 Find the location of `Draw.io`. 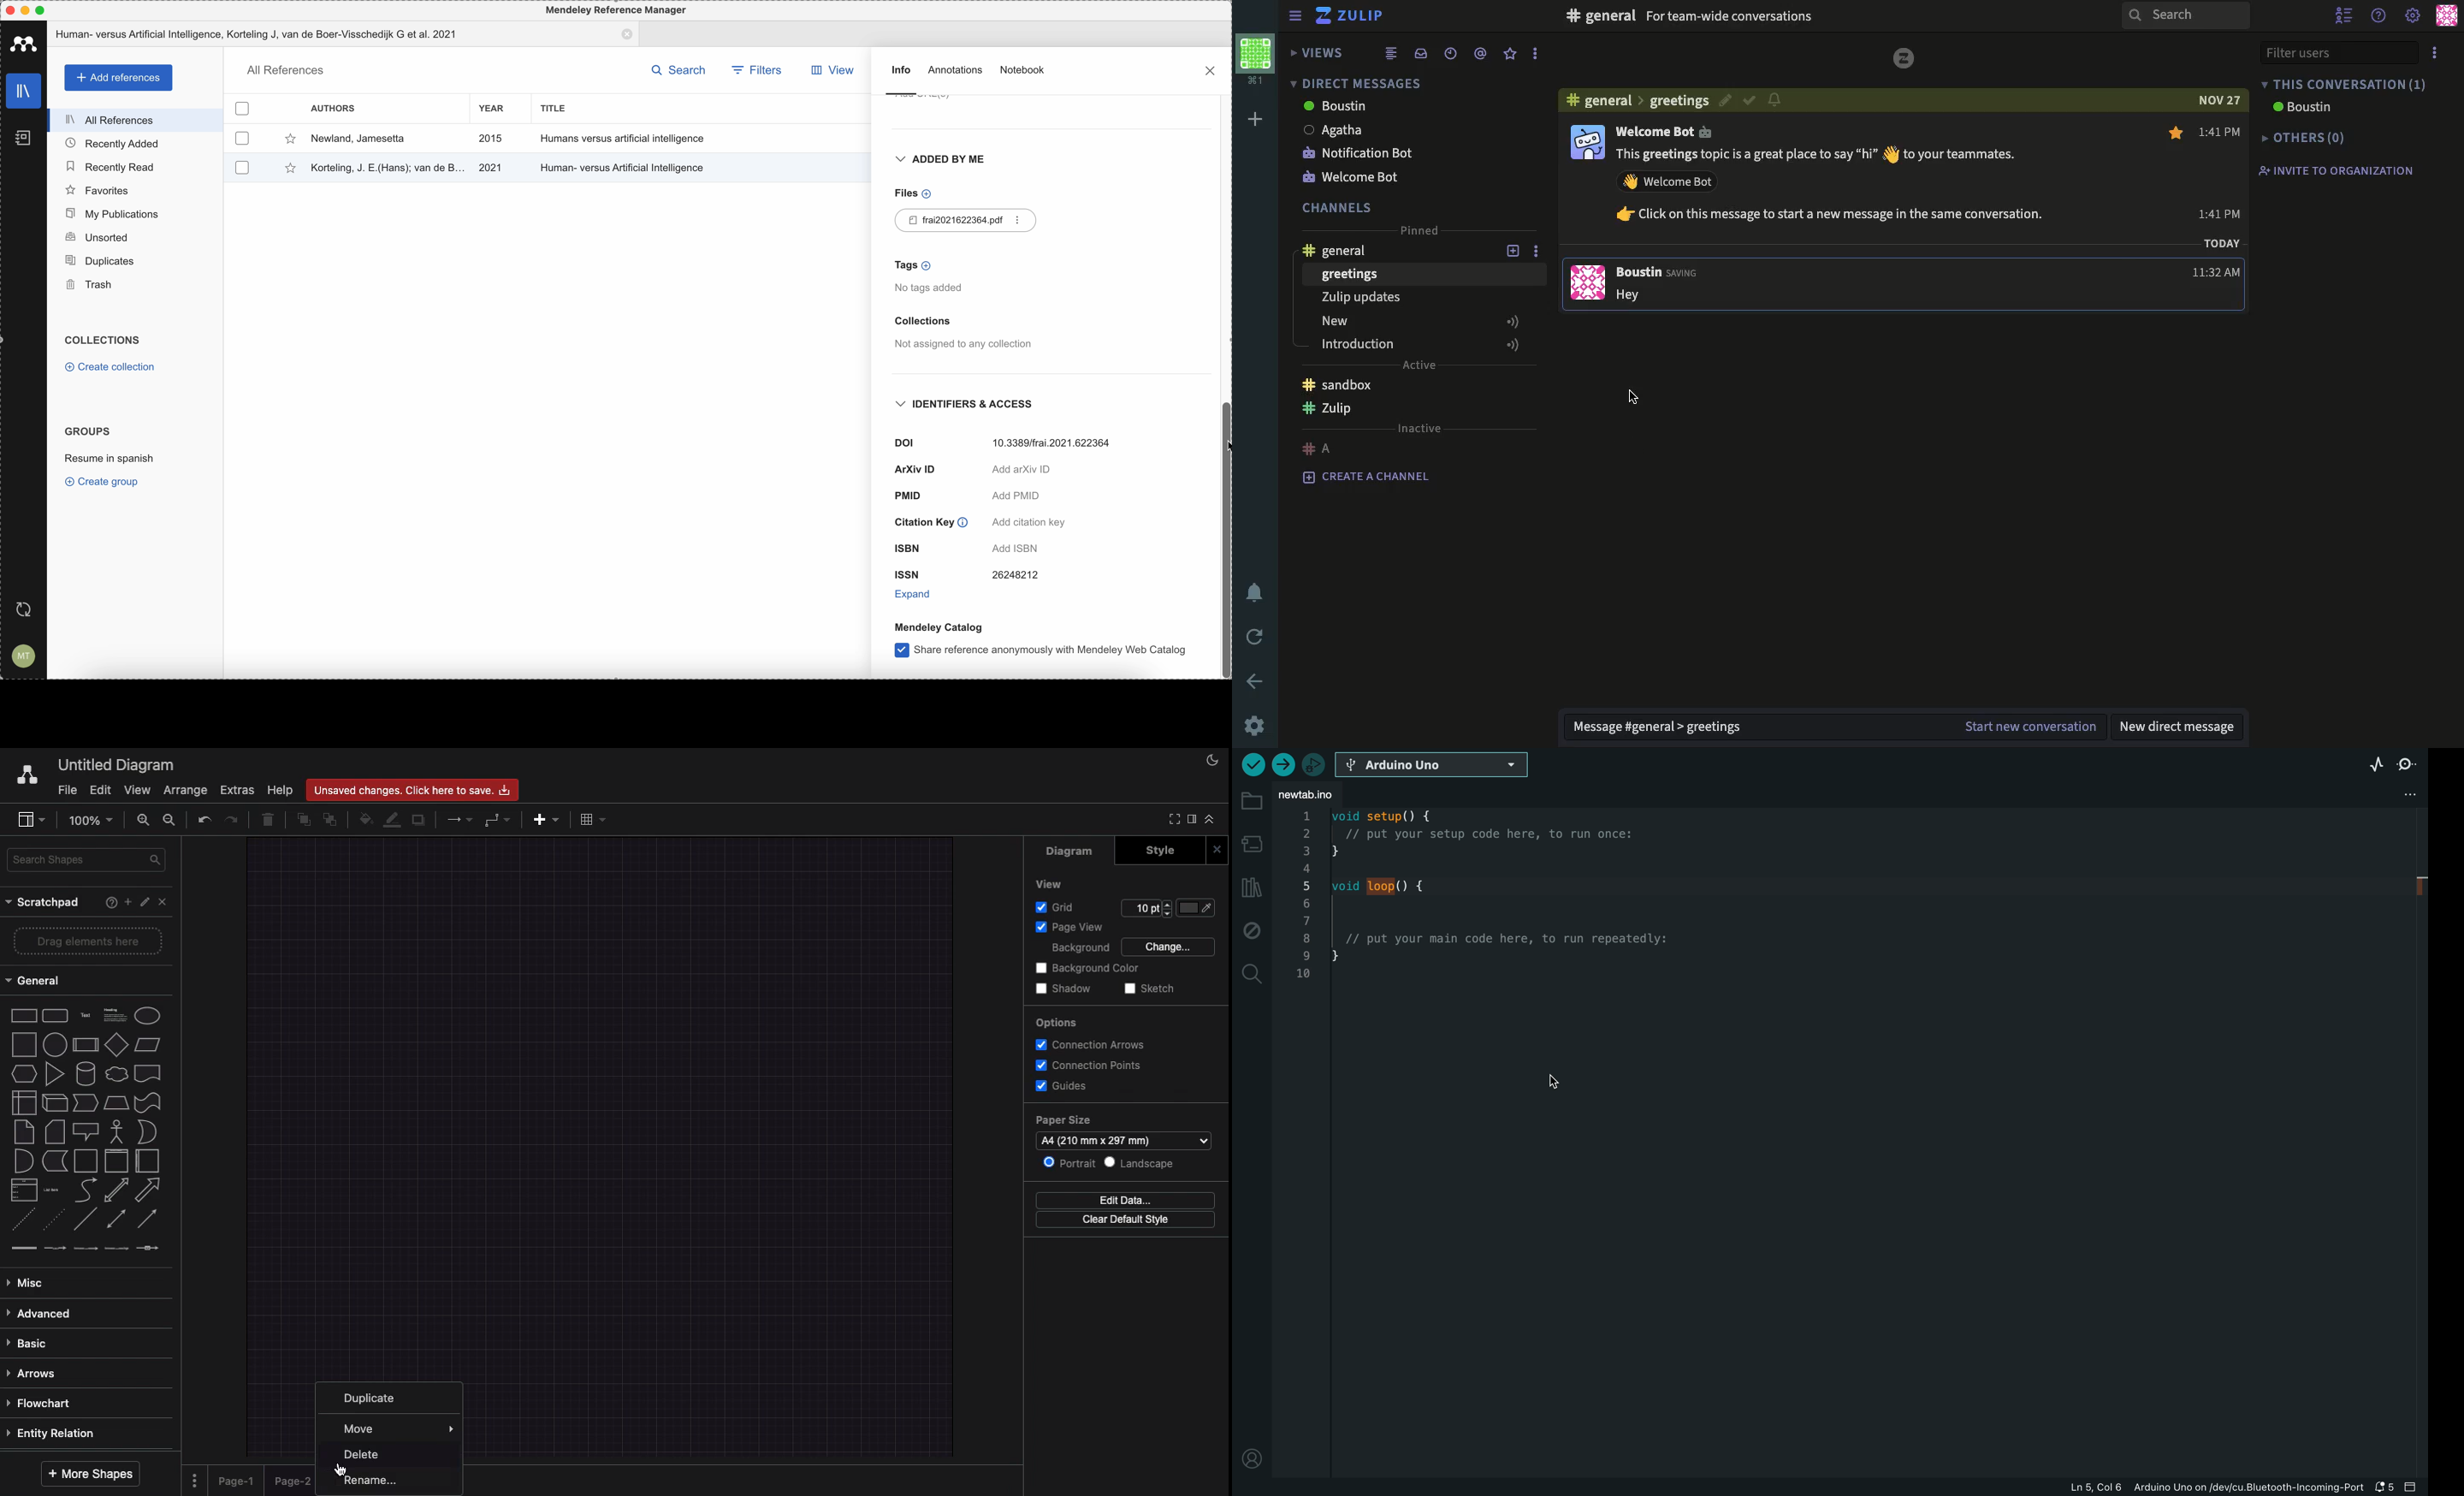

Draw.io is located at coordinates (23, 774).